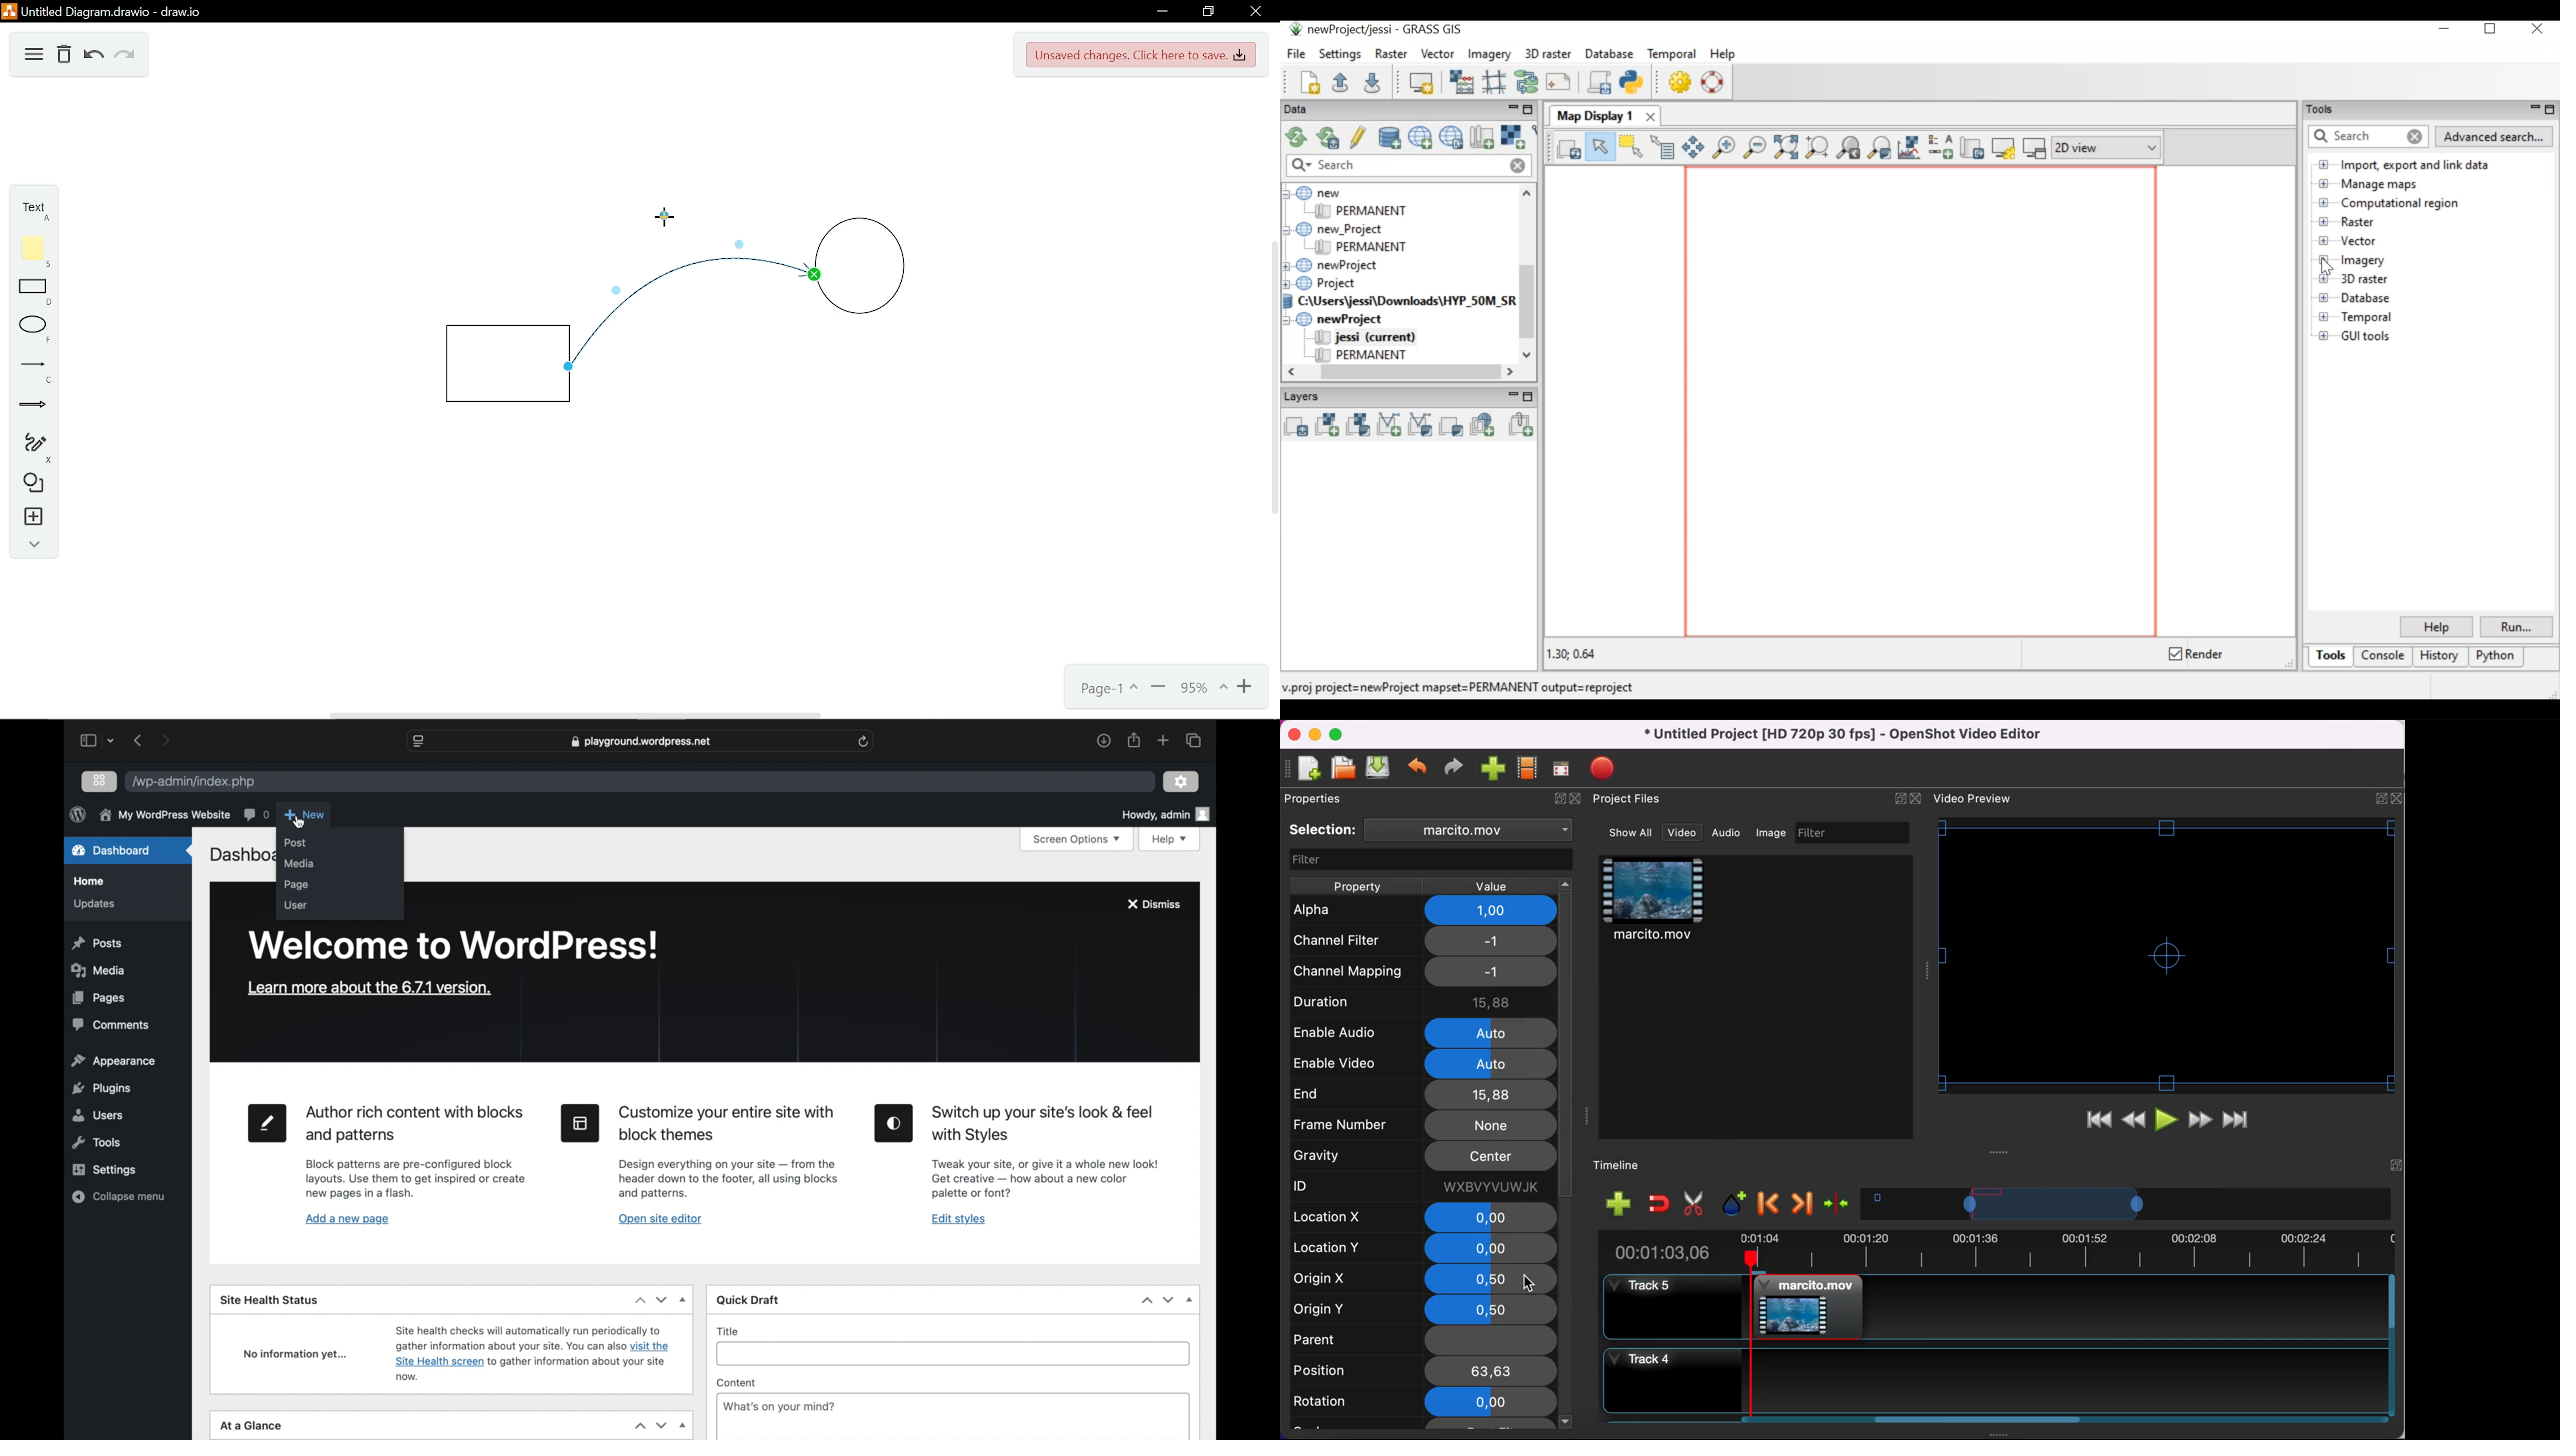  I want to click on Welcome to wordpress, so click(455, 945).